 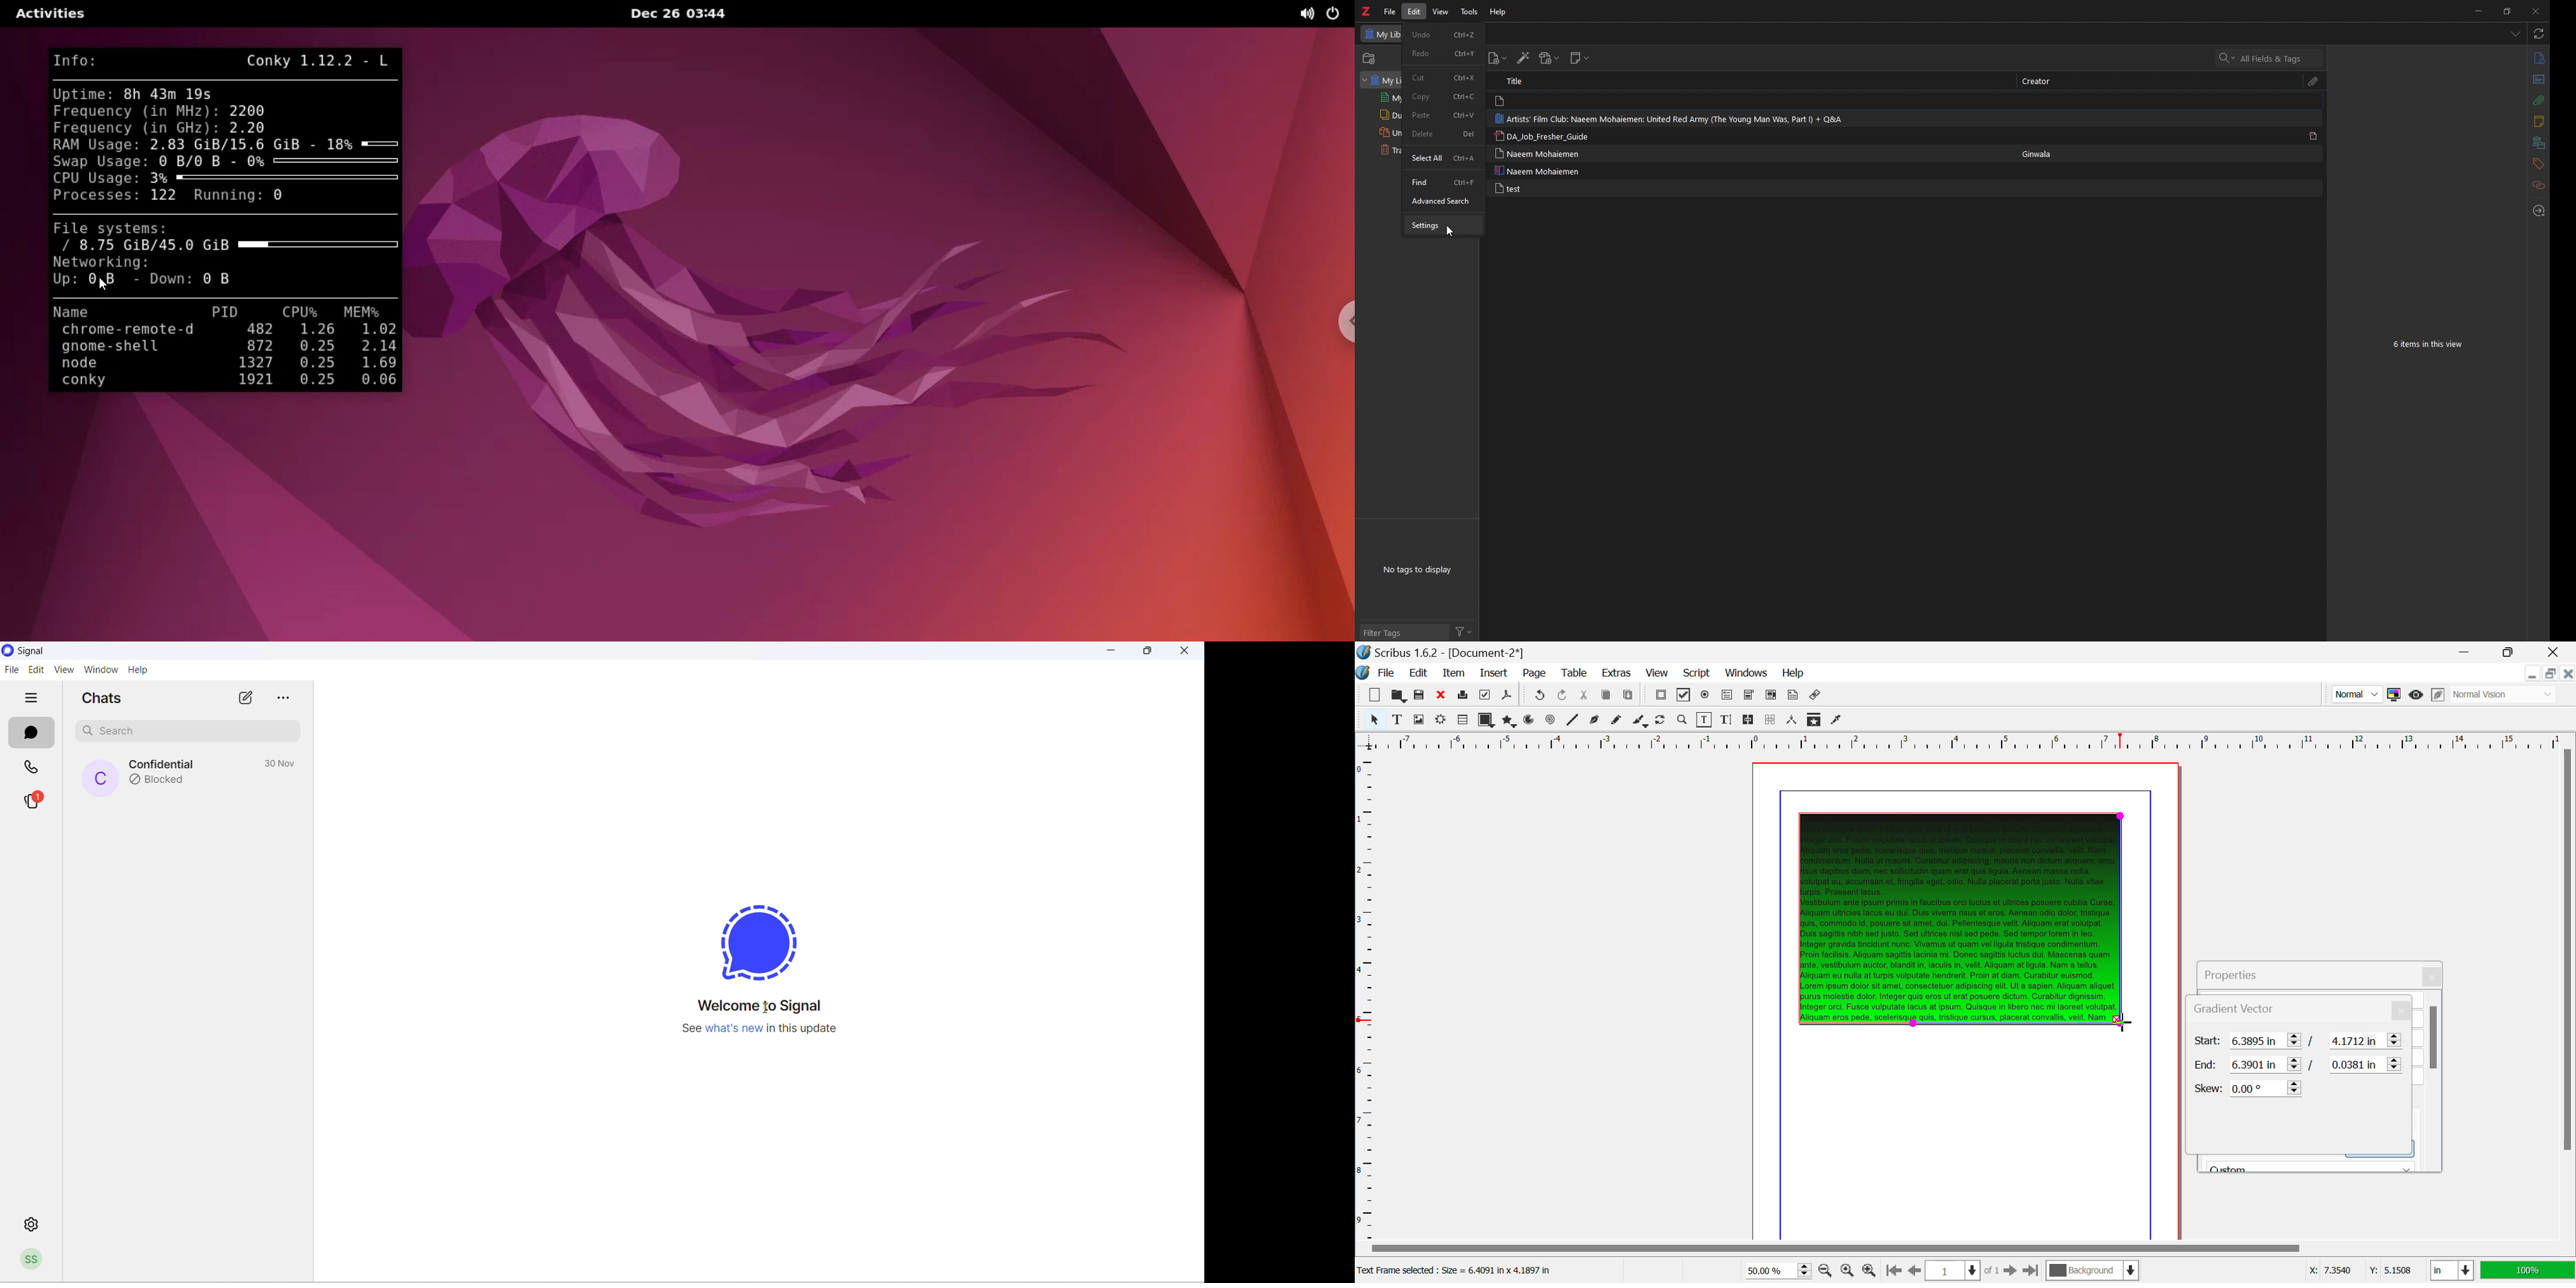 I want to click on notes, so click(x=2538, y=122).